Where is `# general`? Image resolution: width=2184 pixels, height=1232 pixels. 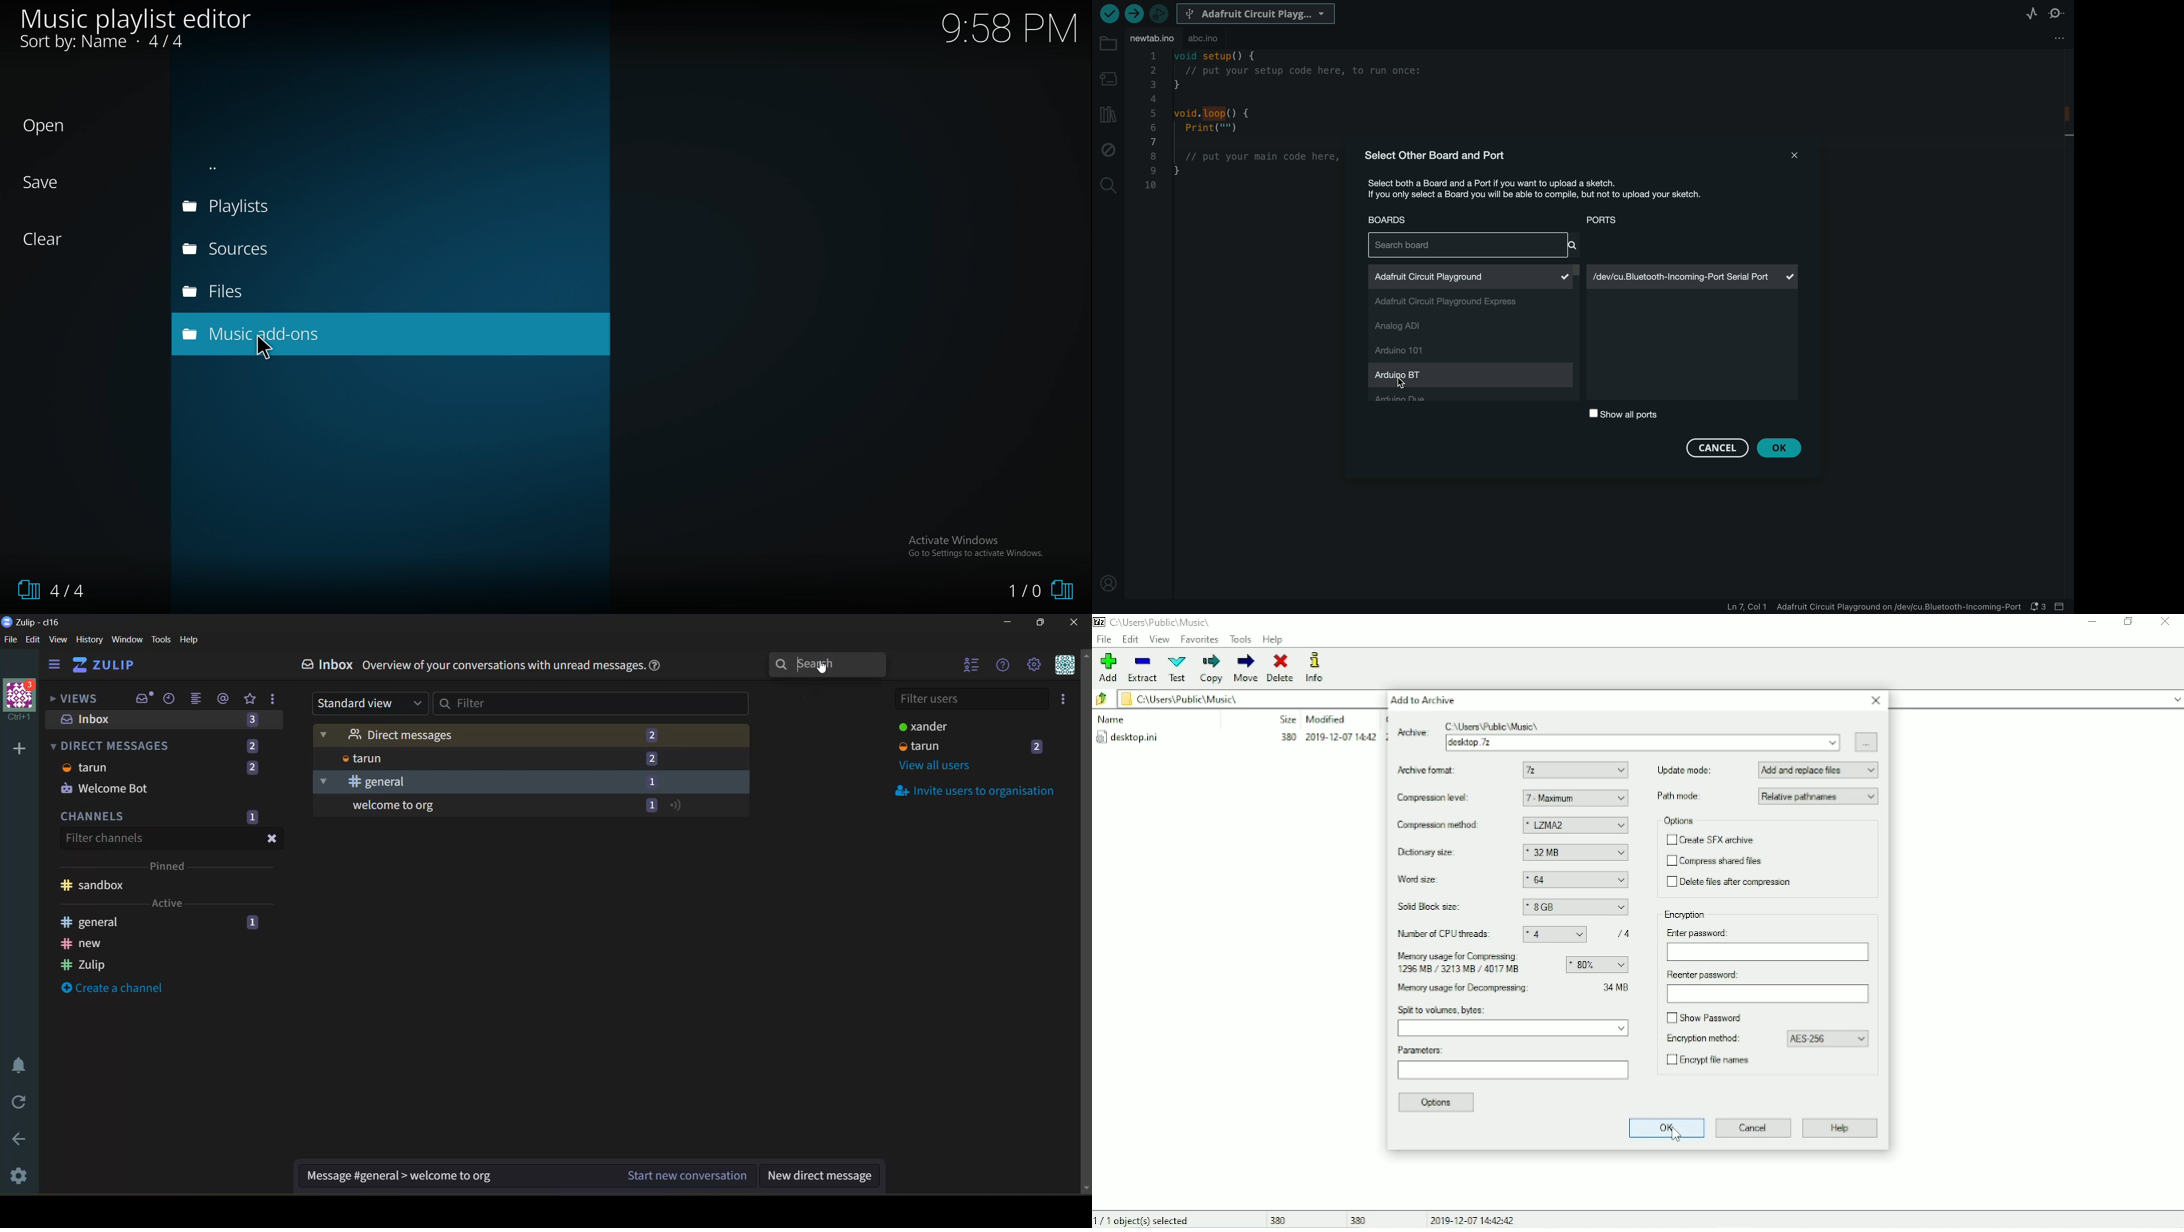 # general is located at coordinates (90, 922).